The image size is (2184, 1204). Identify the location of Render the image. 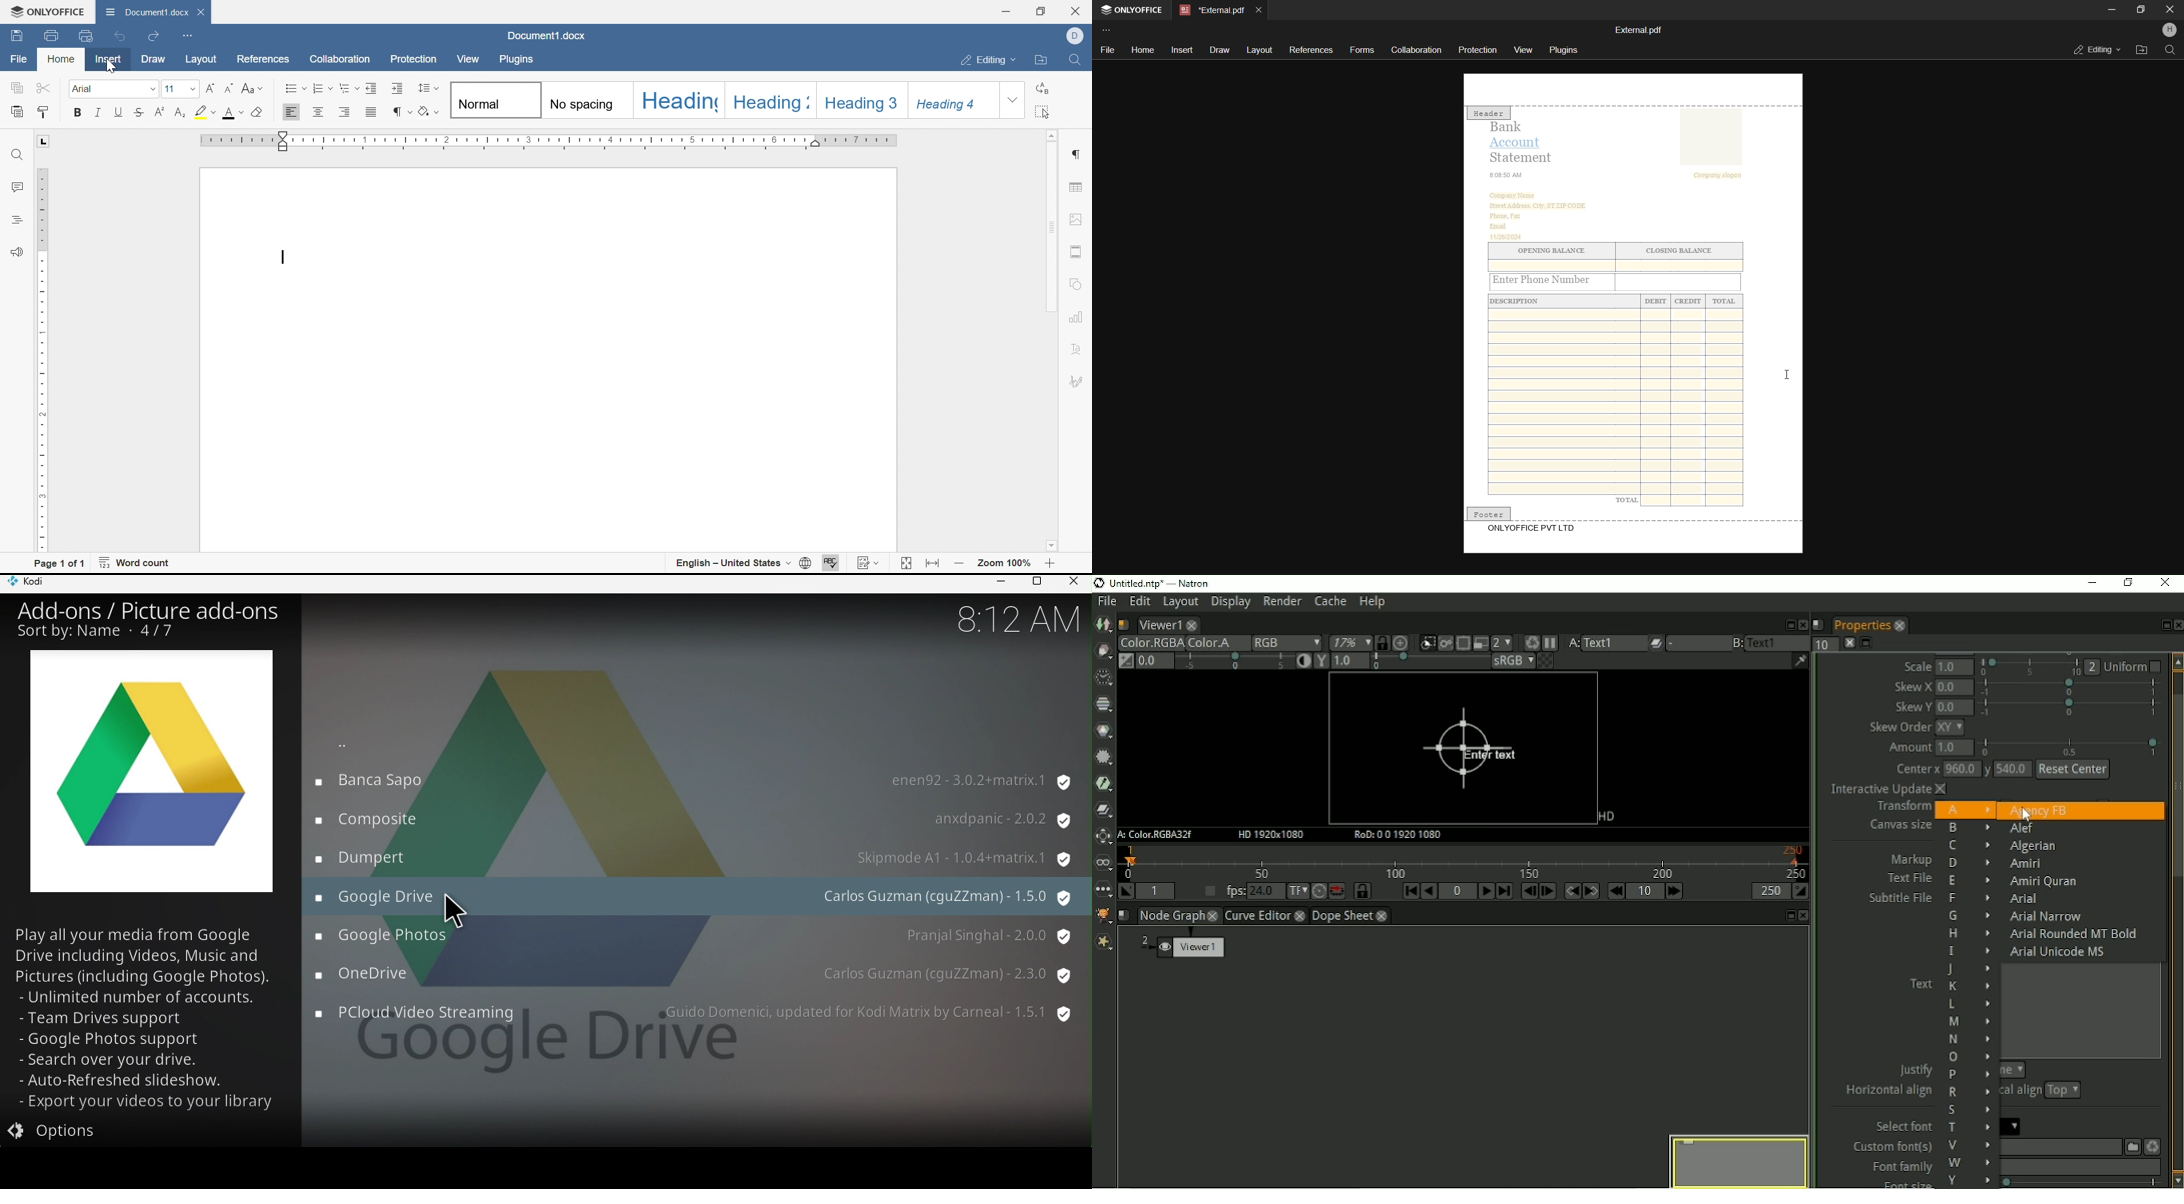
(1448, 641).